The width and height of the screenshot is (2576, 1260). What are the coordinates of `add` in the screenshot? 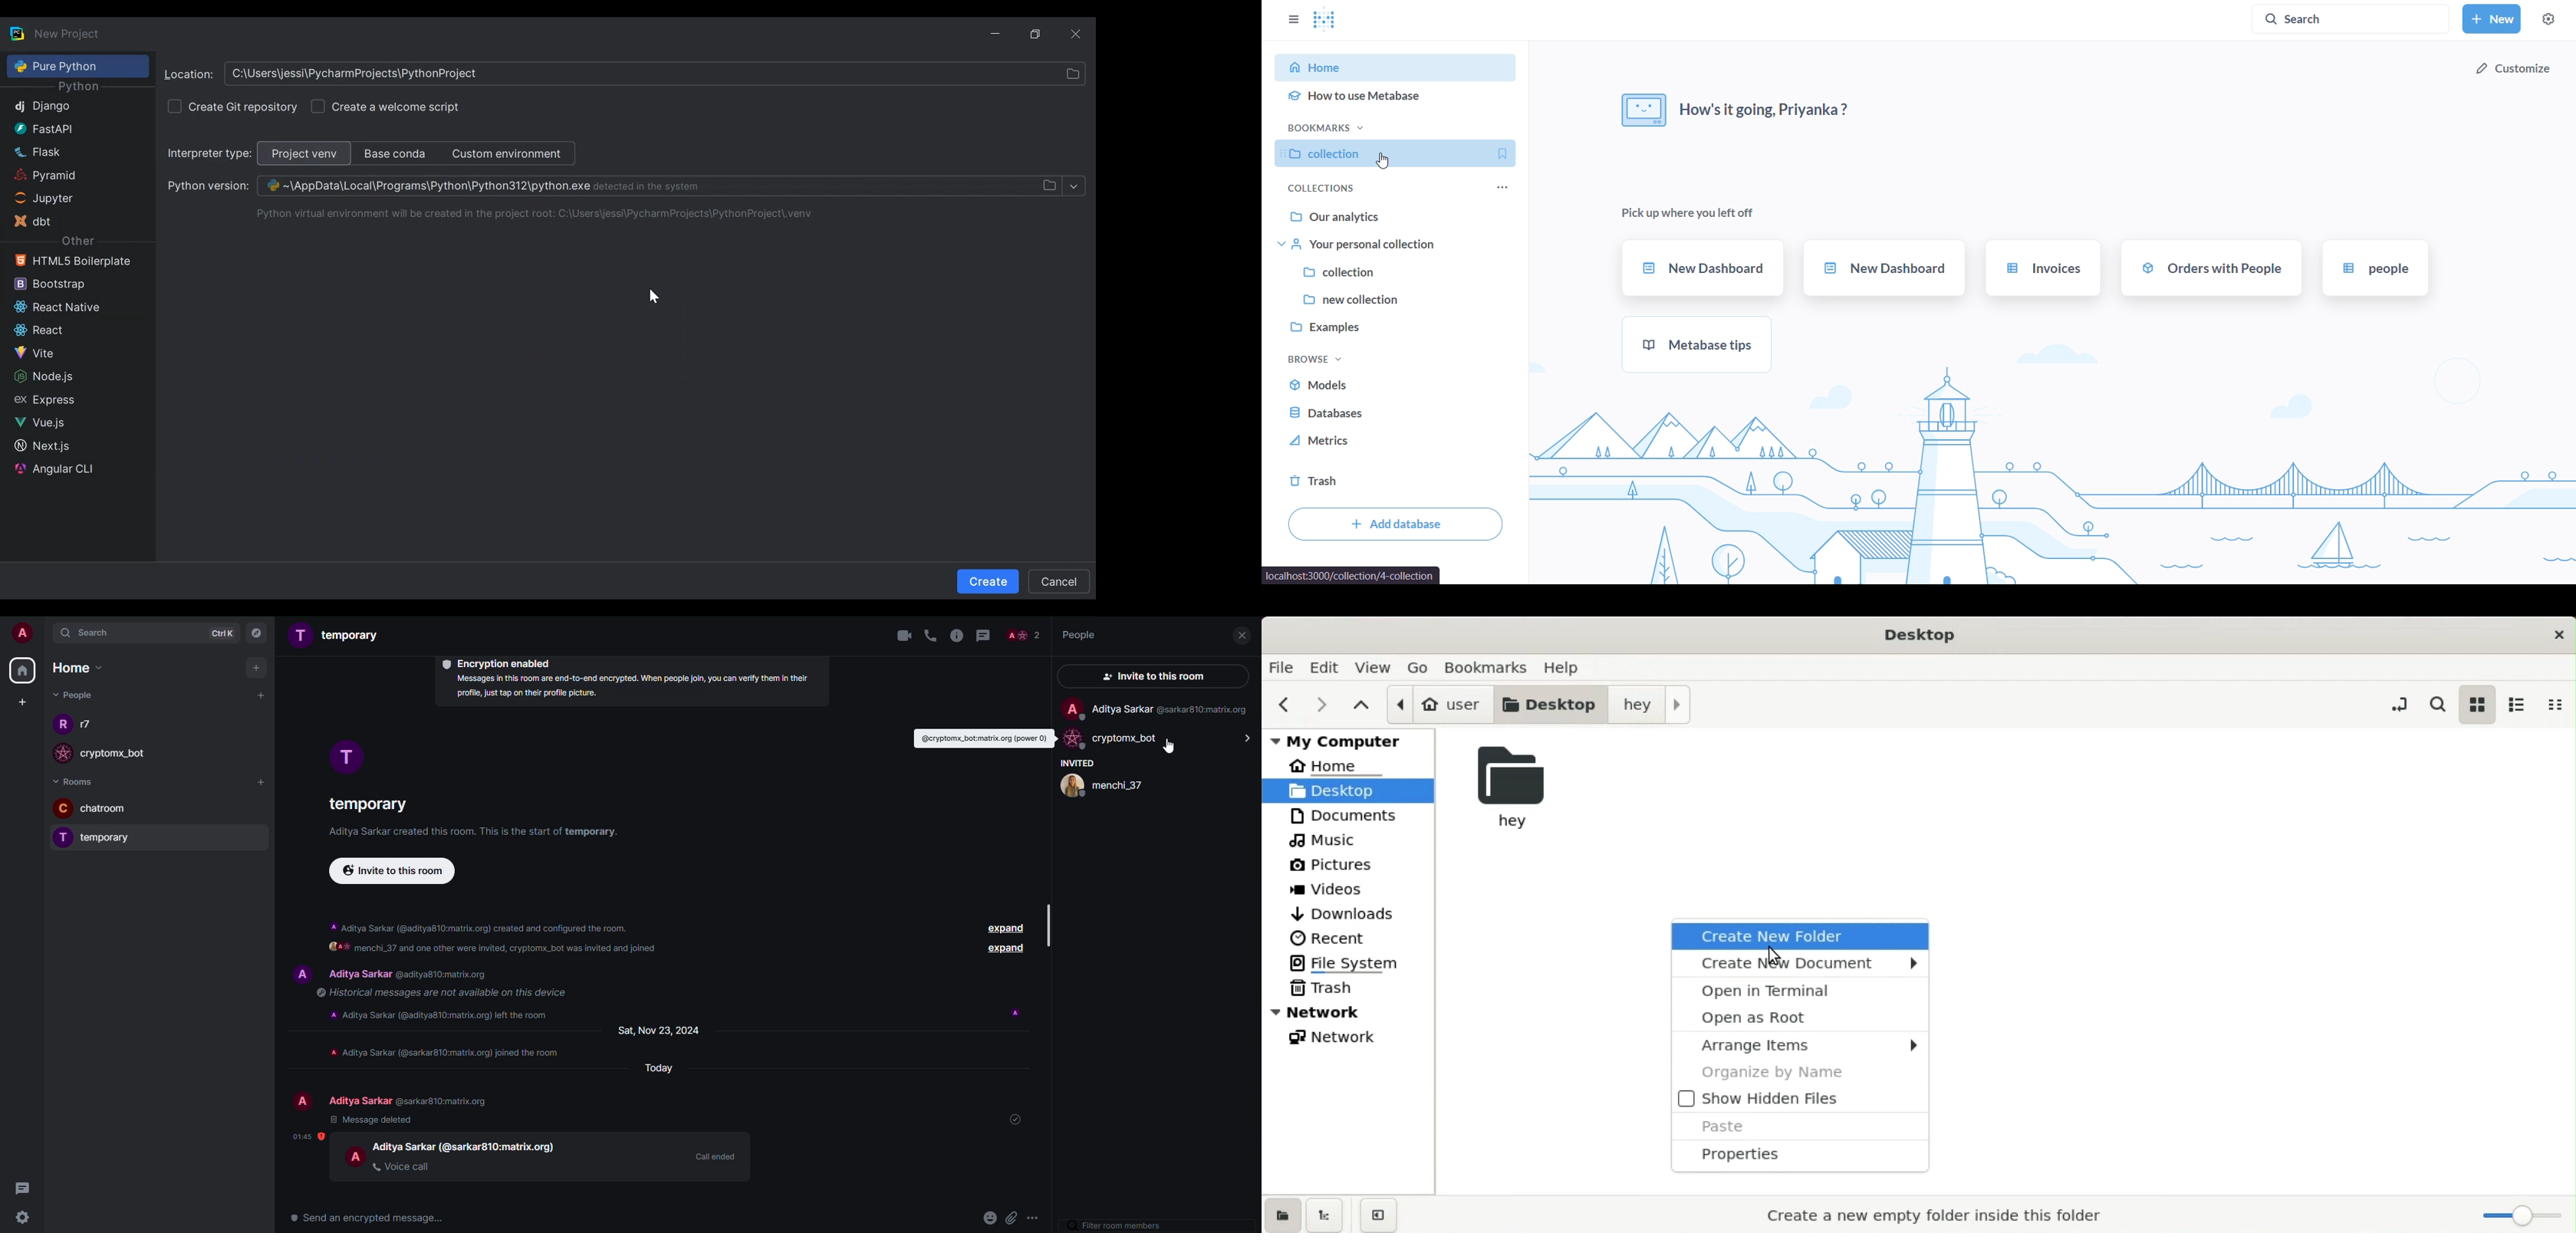 It's located at (262, 784).